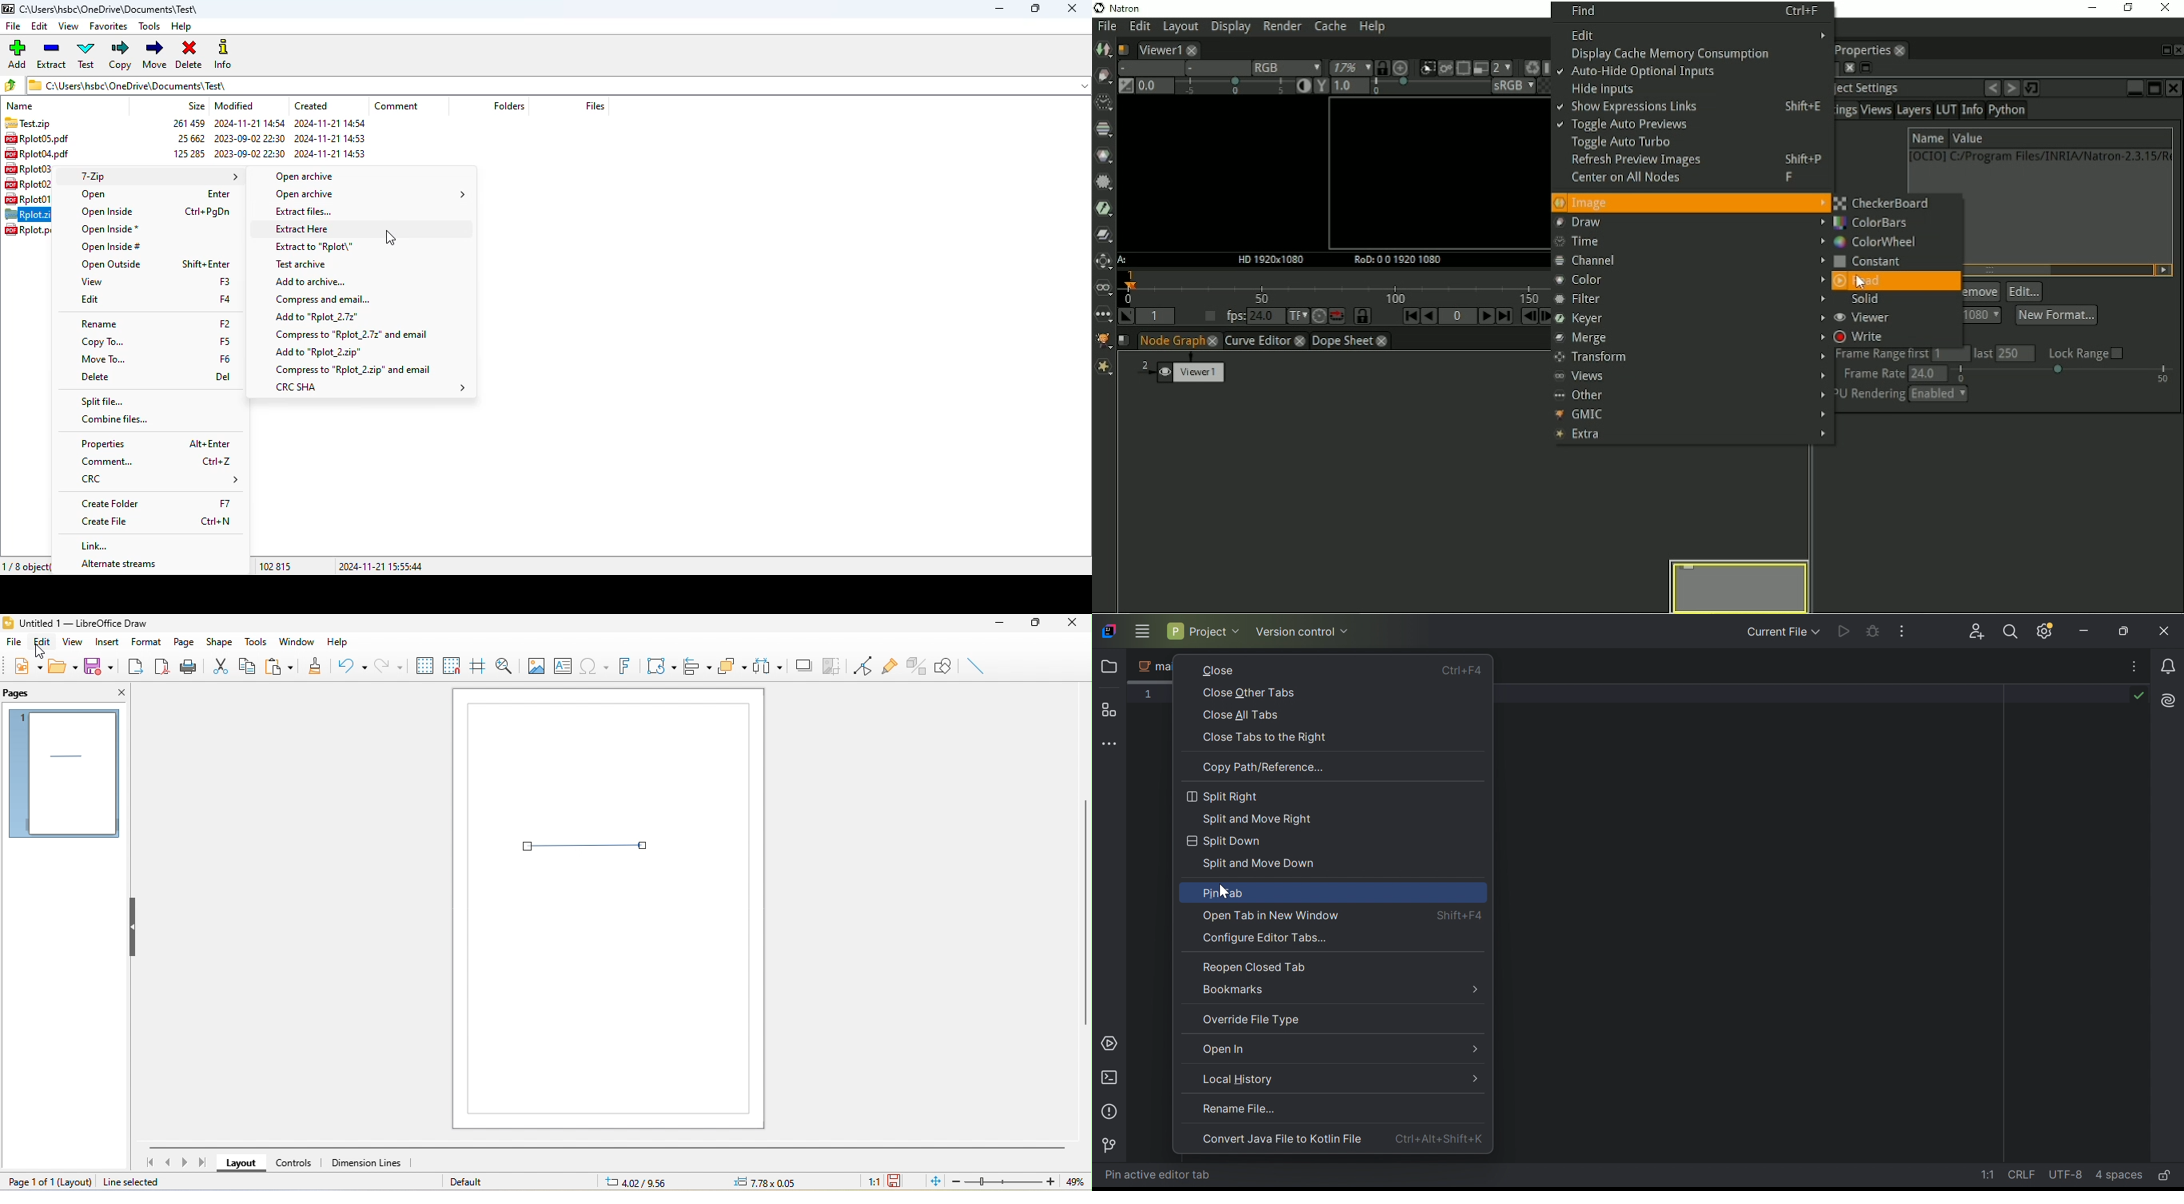 The width and height of the screenshot is (2184, 1204). Describe the element at coordinates (1085, 911) in the screenshot. I see `vertical scroll bar` at that location.